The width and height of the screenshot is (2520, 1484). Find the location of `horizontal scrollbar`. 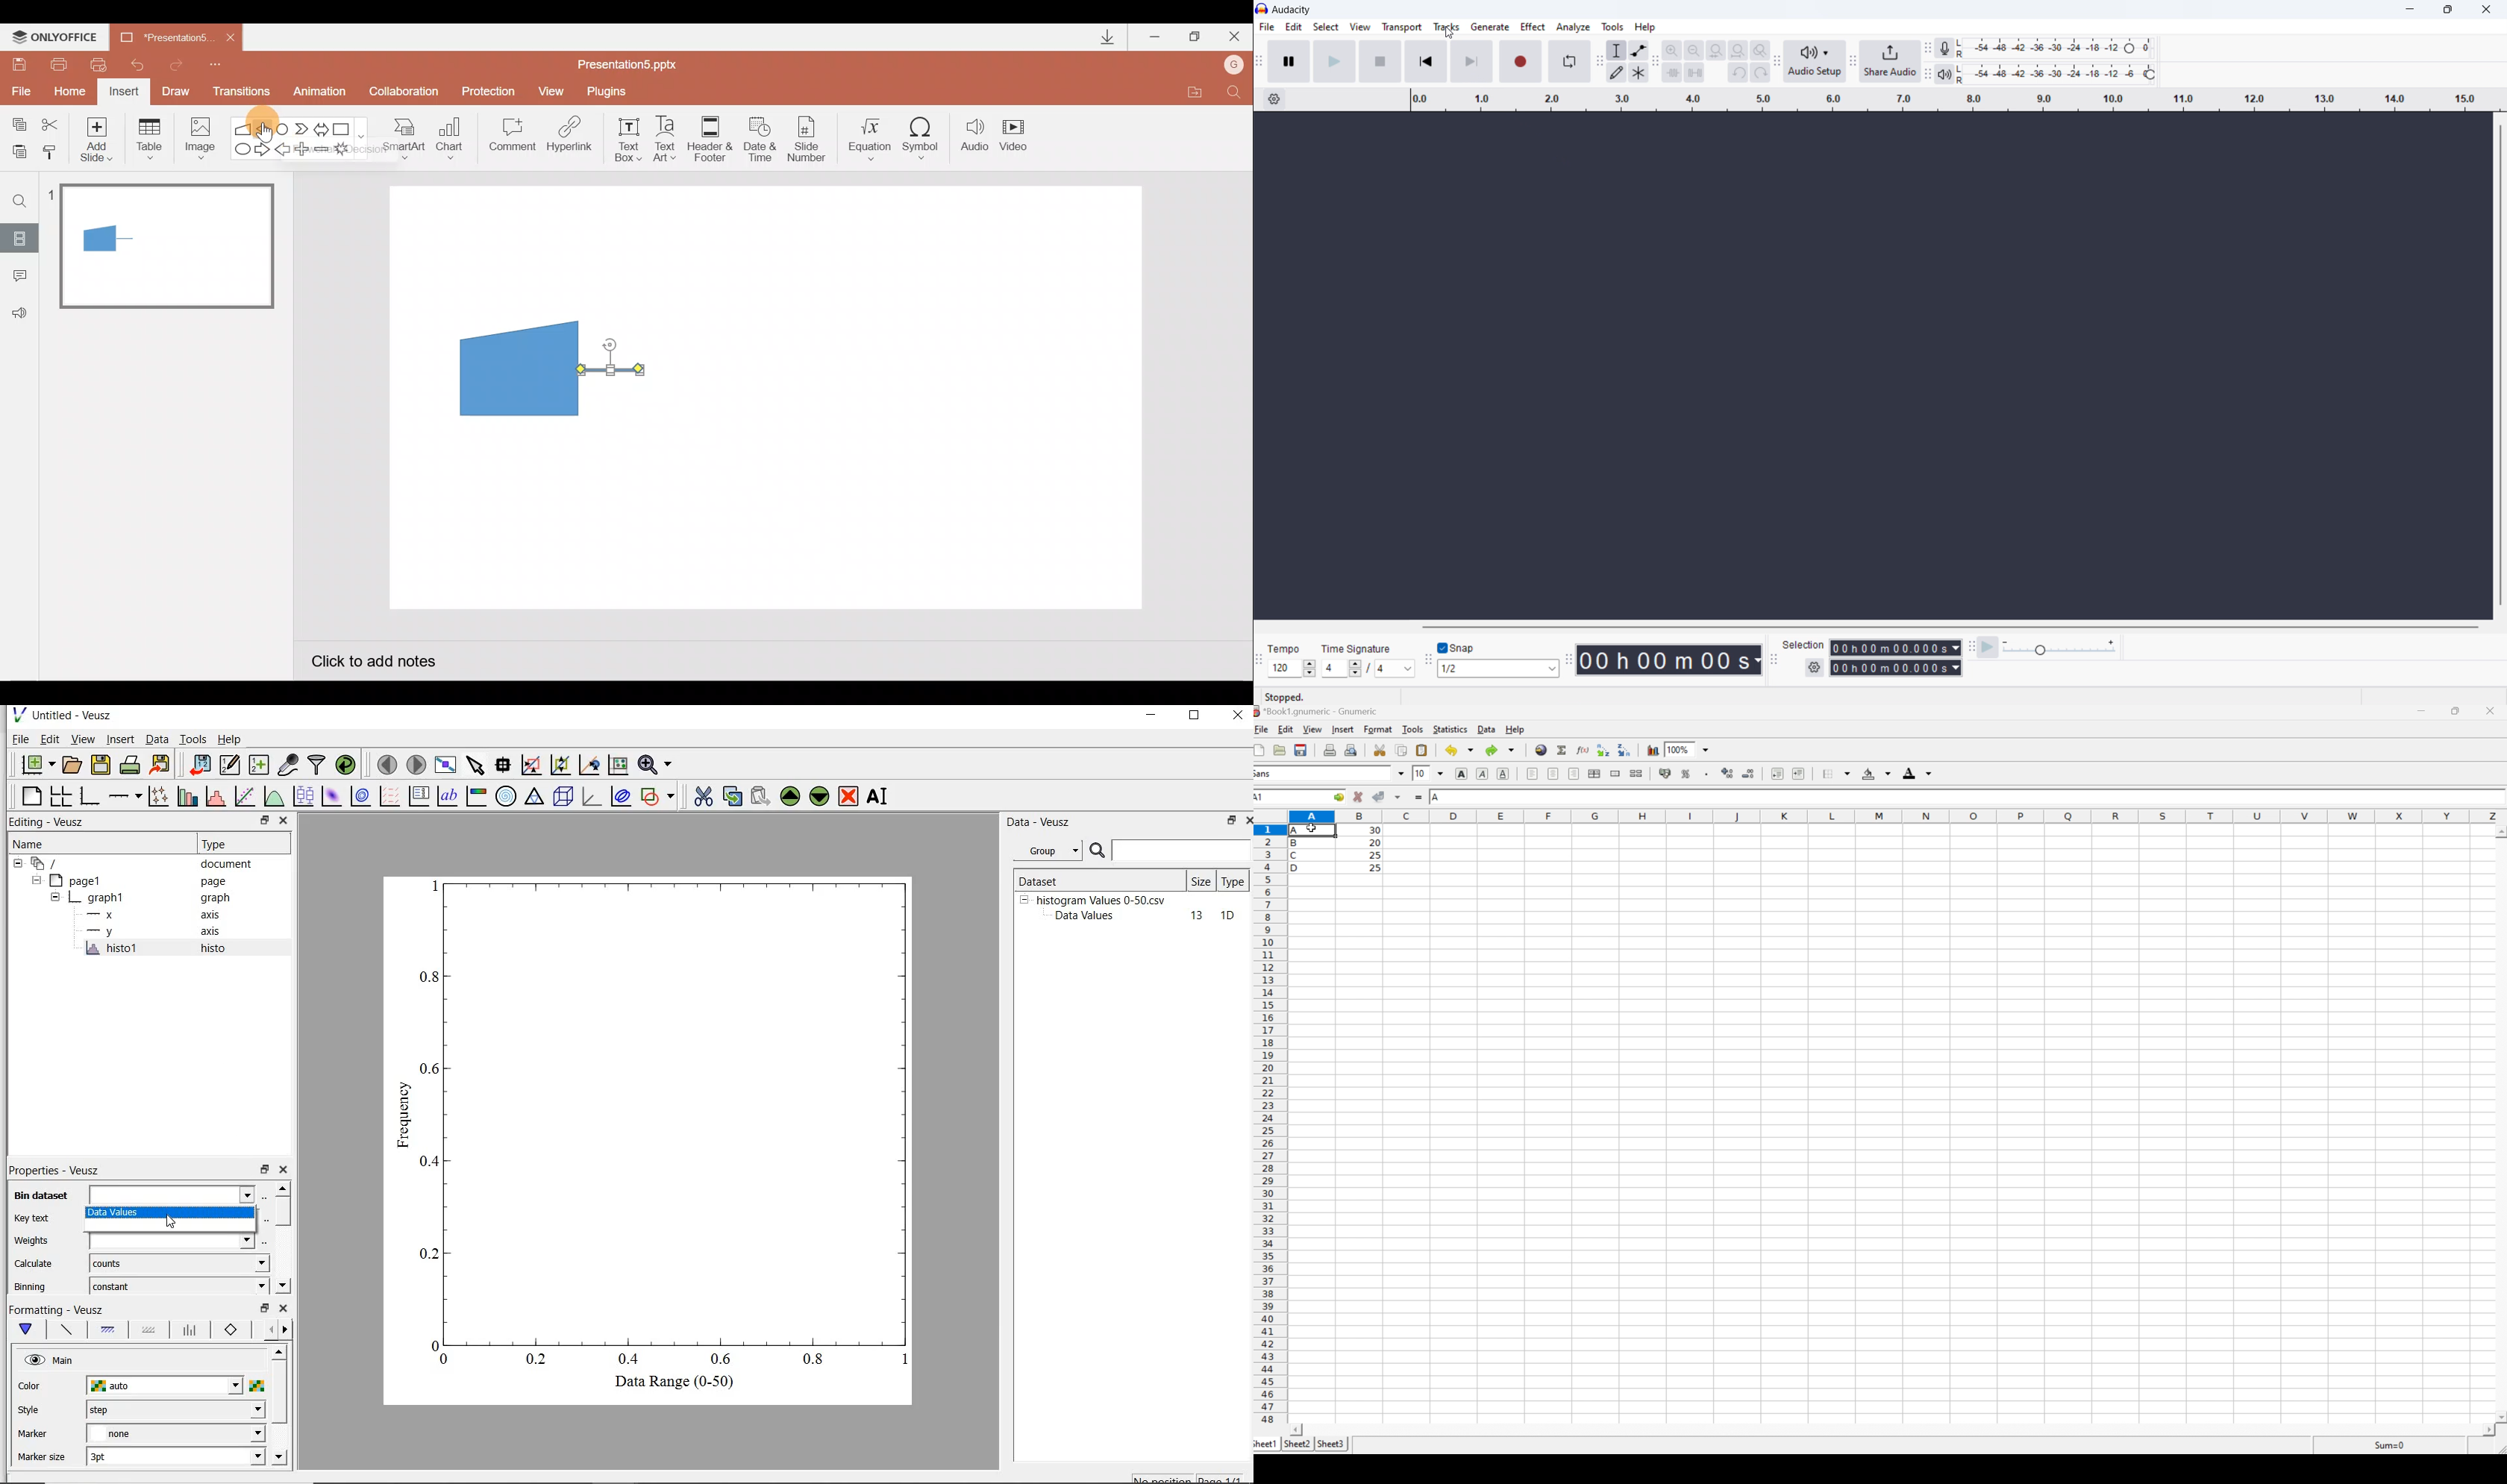

horizontal scrollbar is located at coordinates (1949, 627).